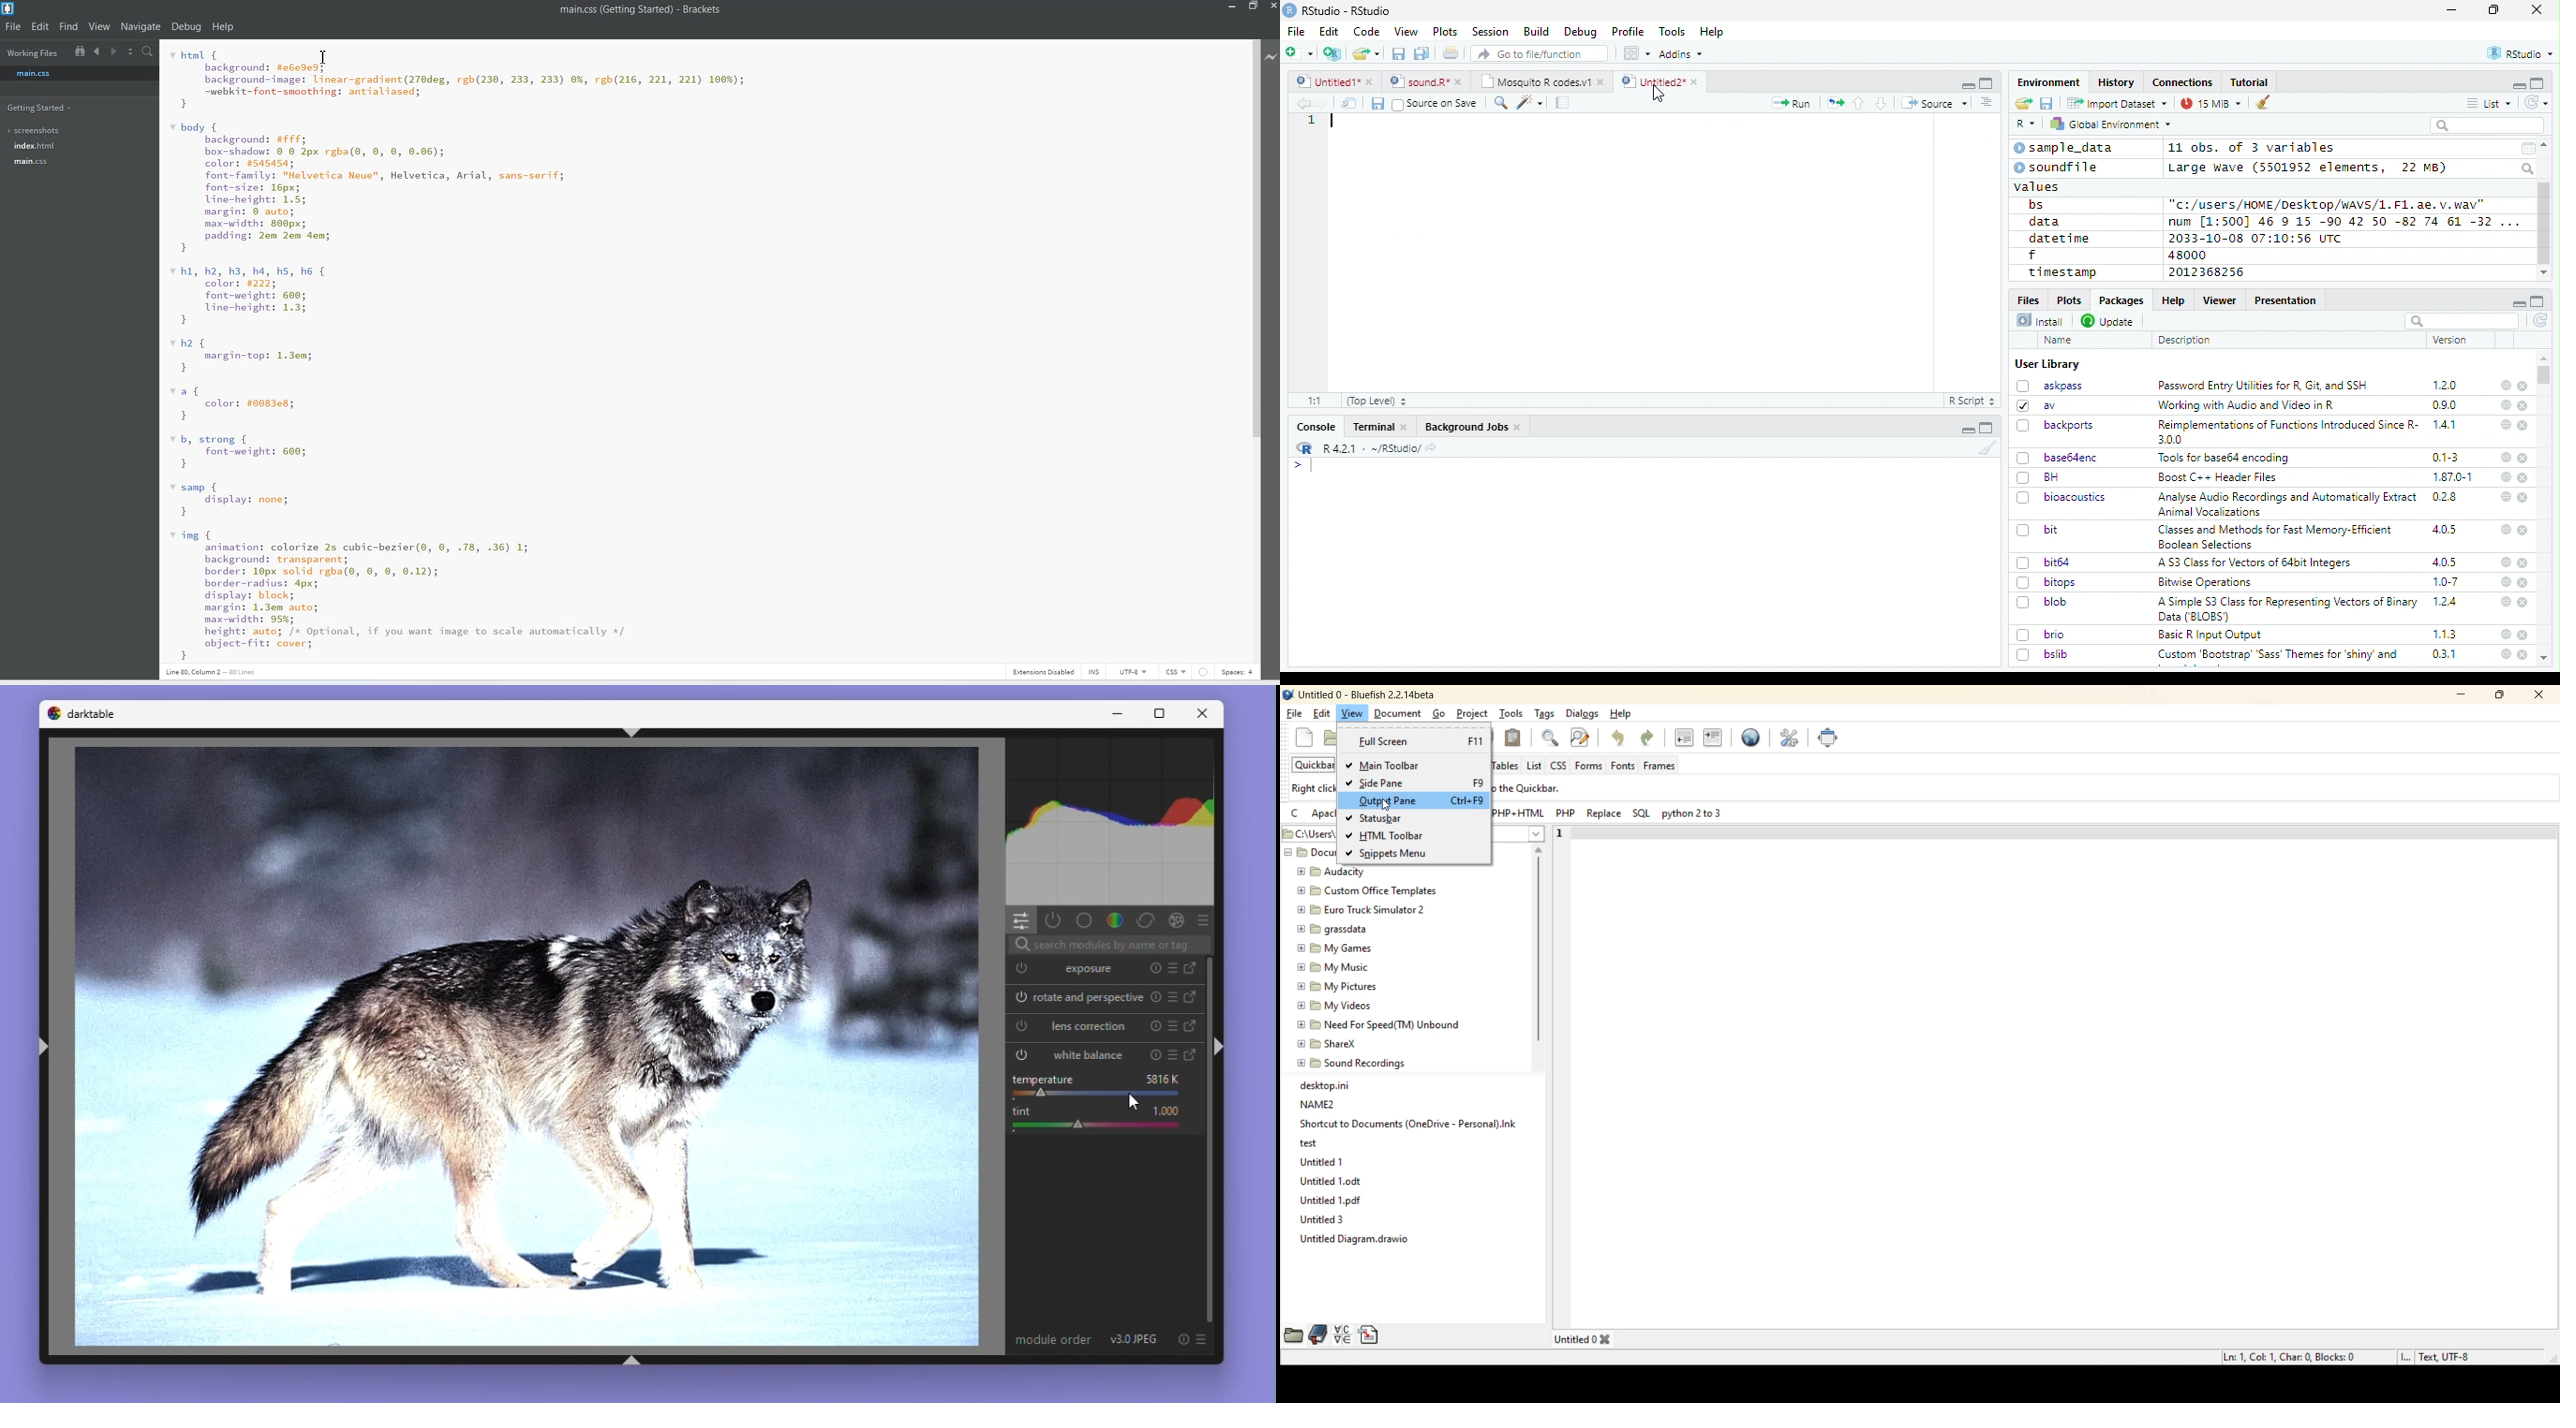 The height and width of the screenshot is (1428, 2576). Describe the element at coordinates (2523, 635) in the screenshot. I see `close` at that location.